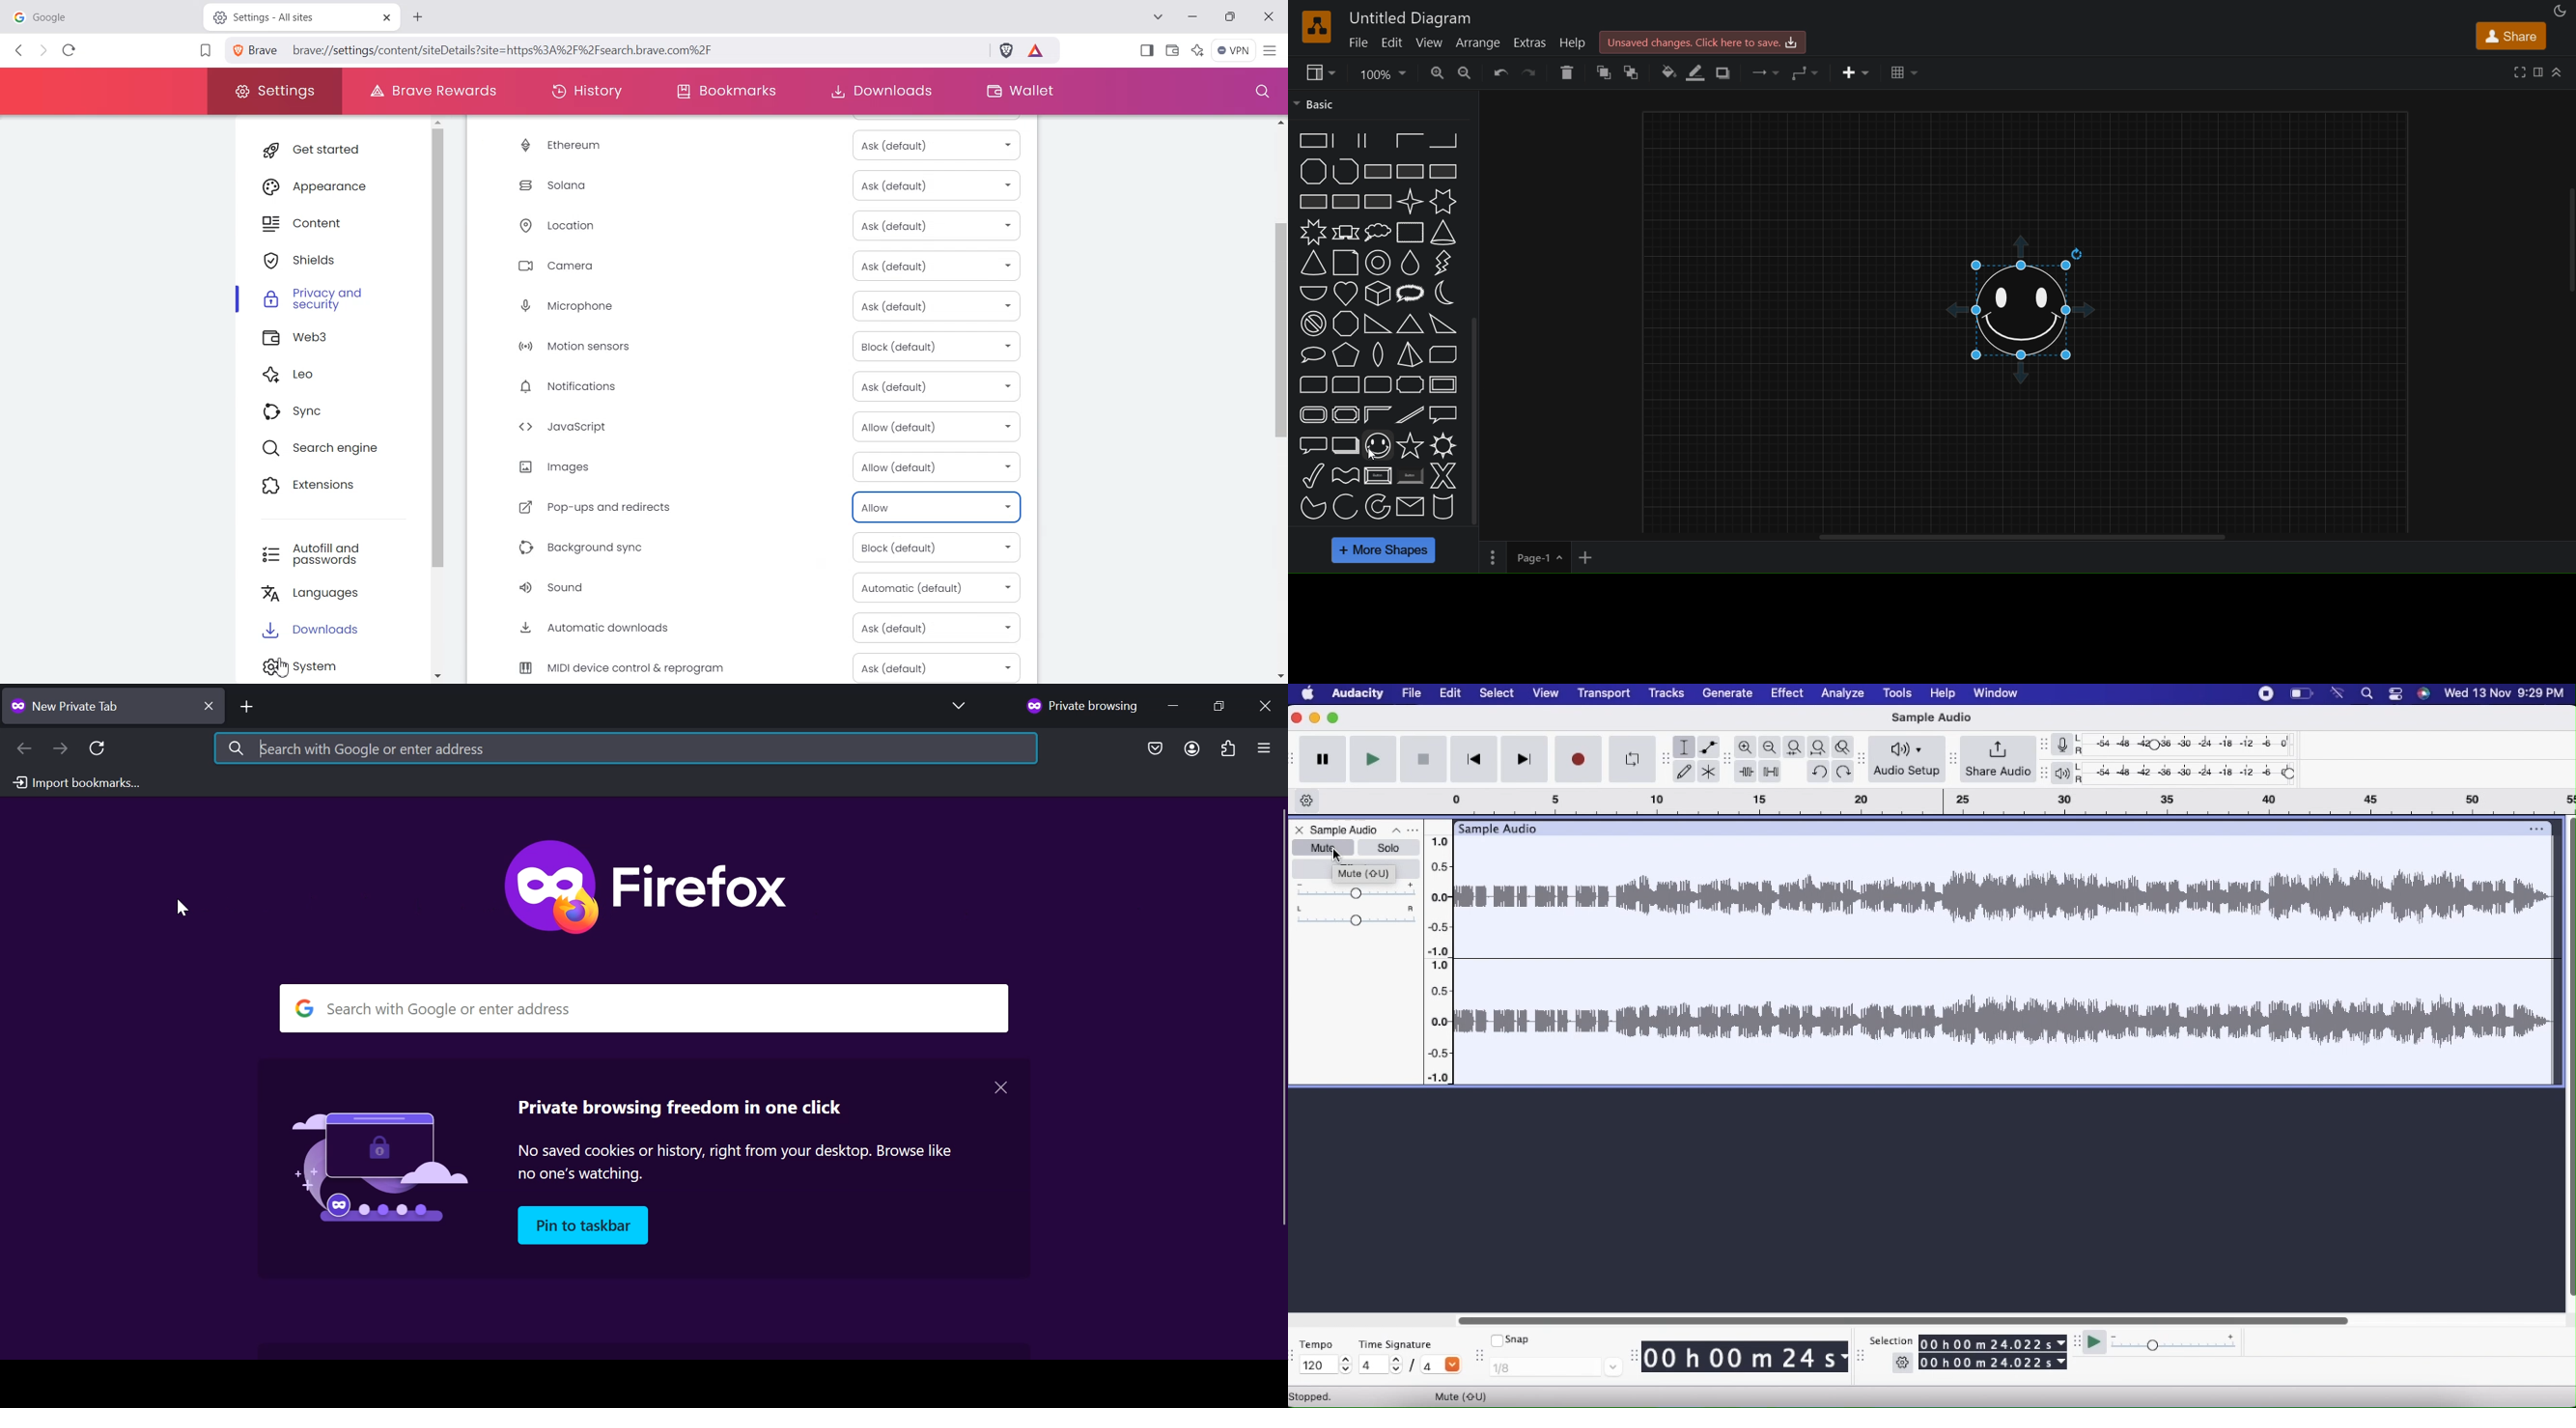 The image size is (2576, 1428). Describe the element at coordinates (1320, 72) in the screenshot. I see `view` at that location.